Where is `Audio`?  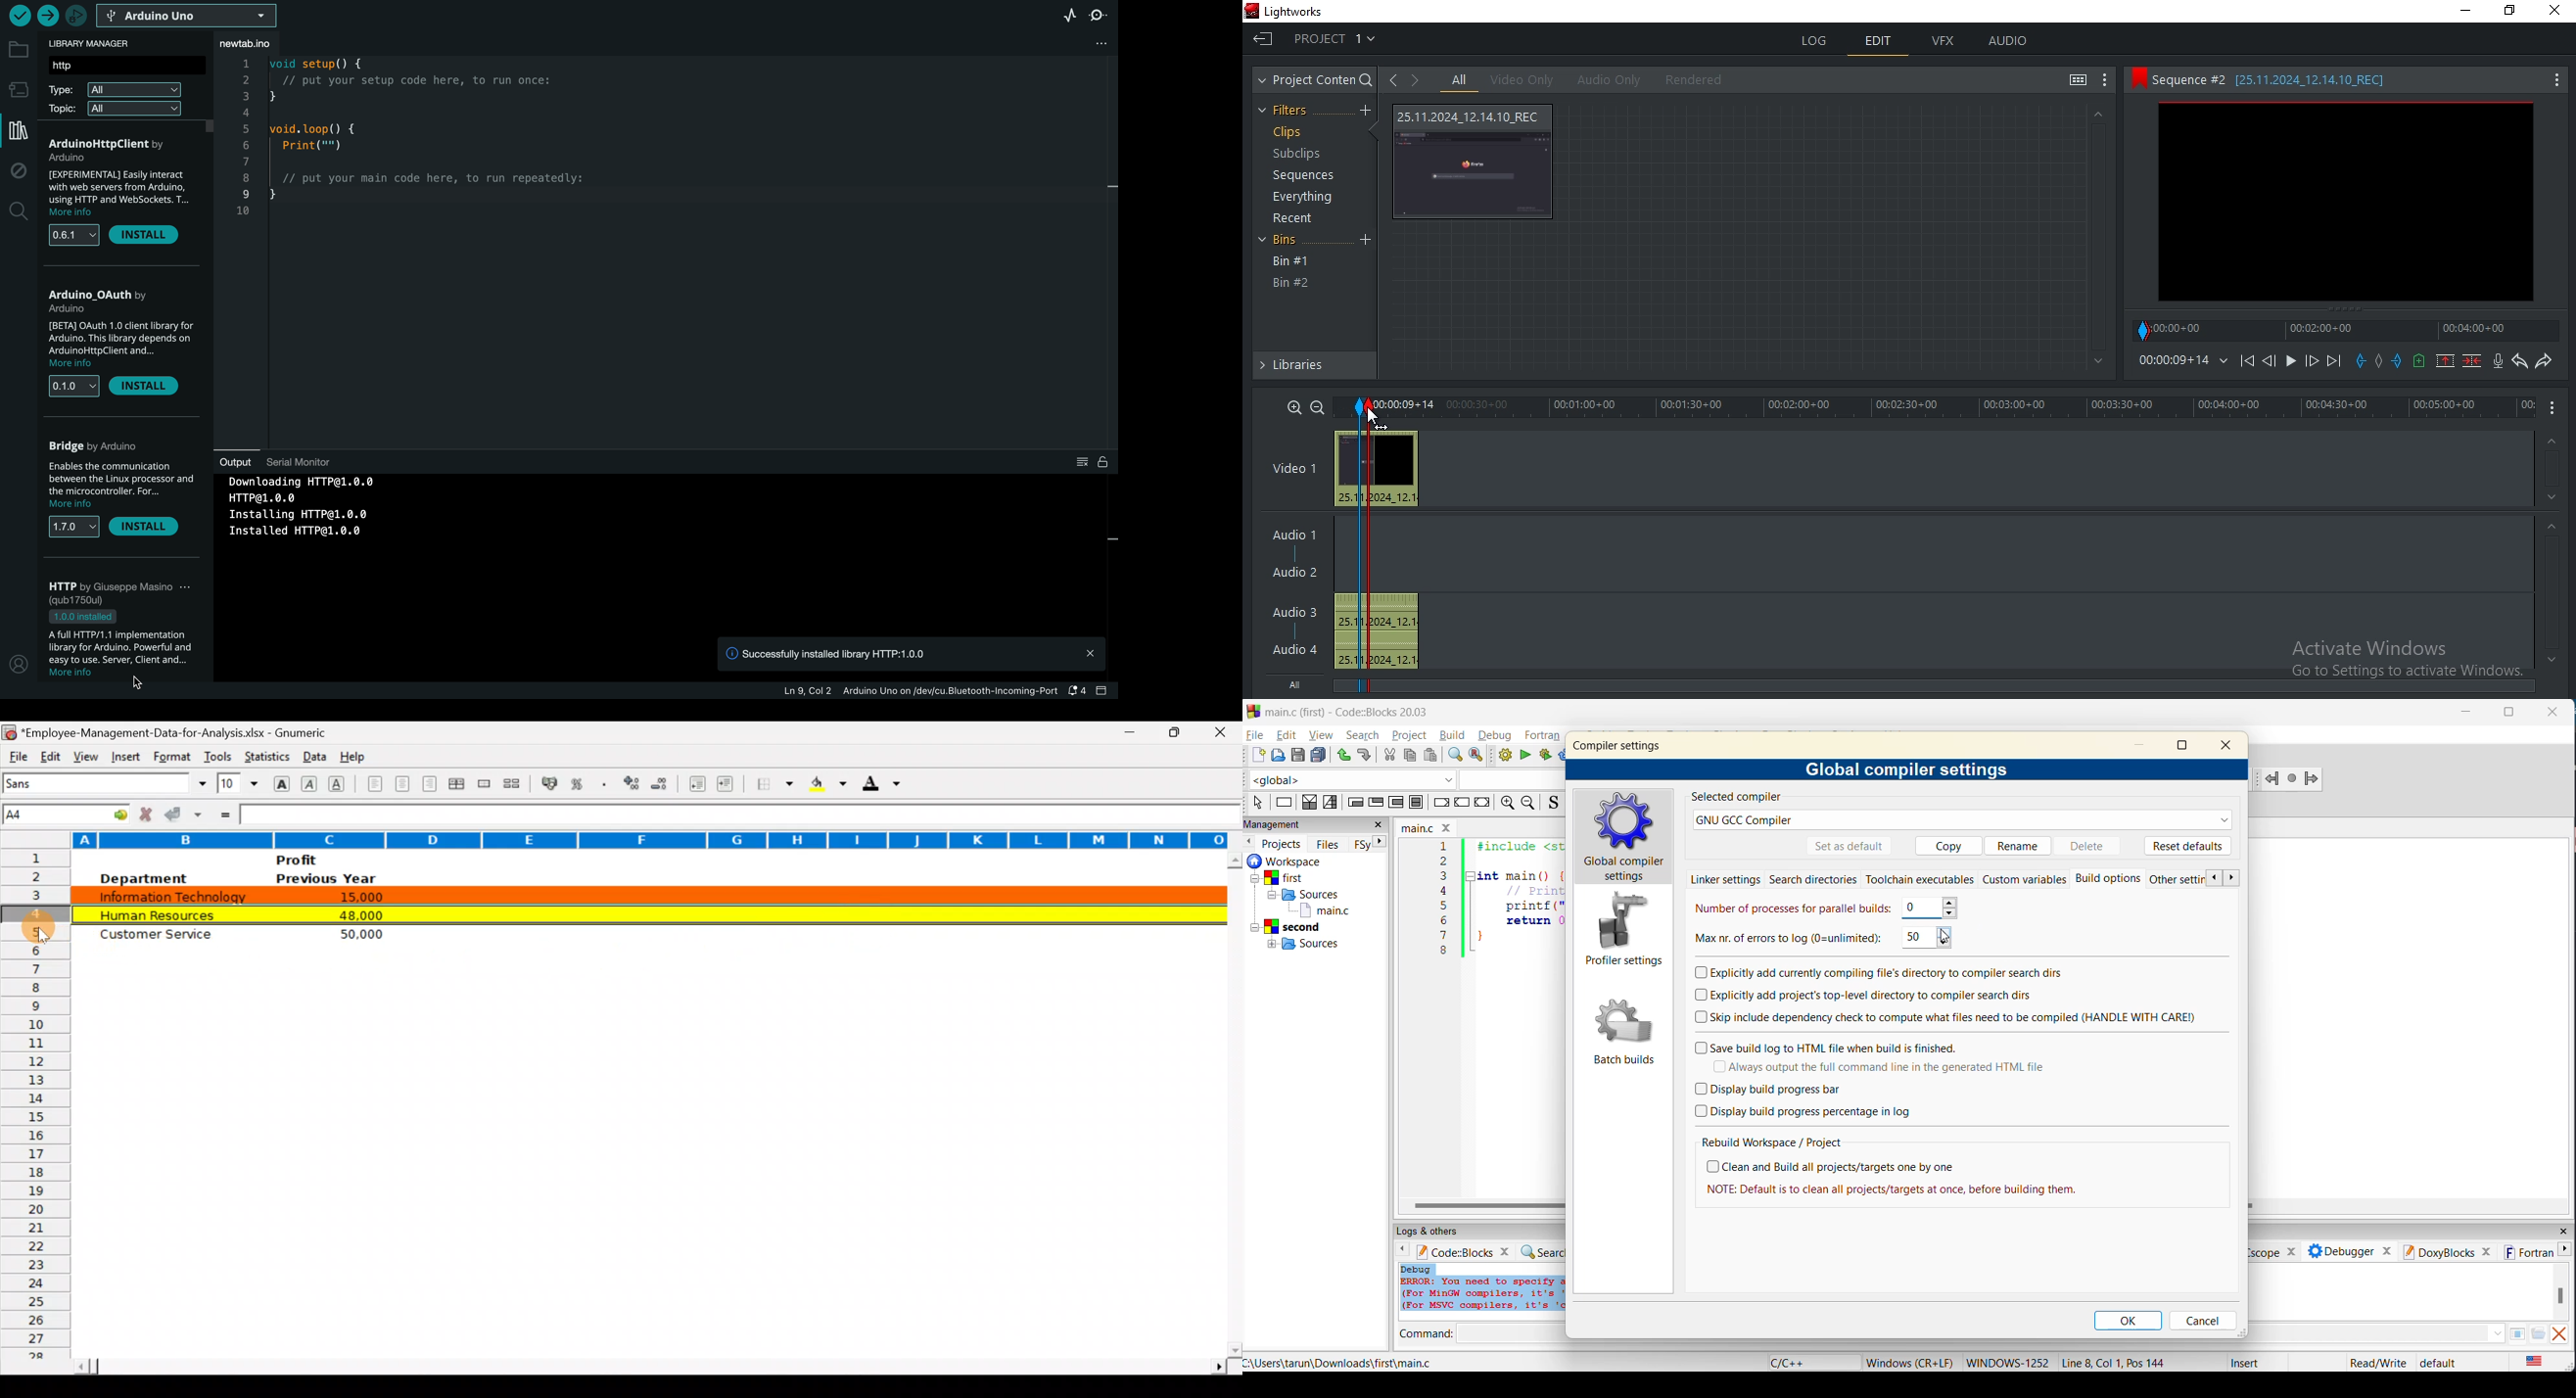 Audio is located at coordinates (1297, 649).